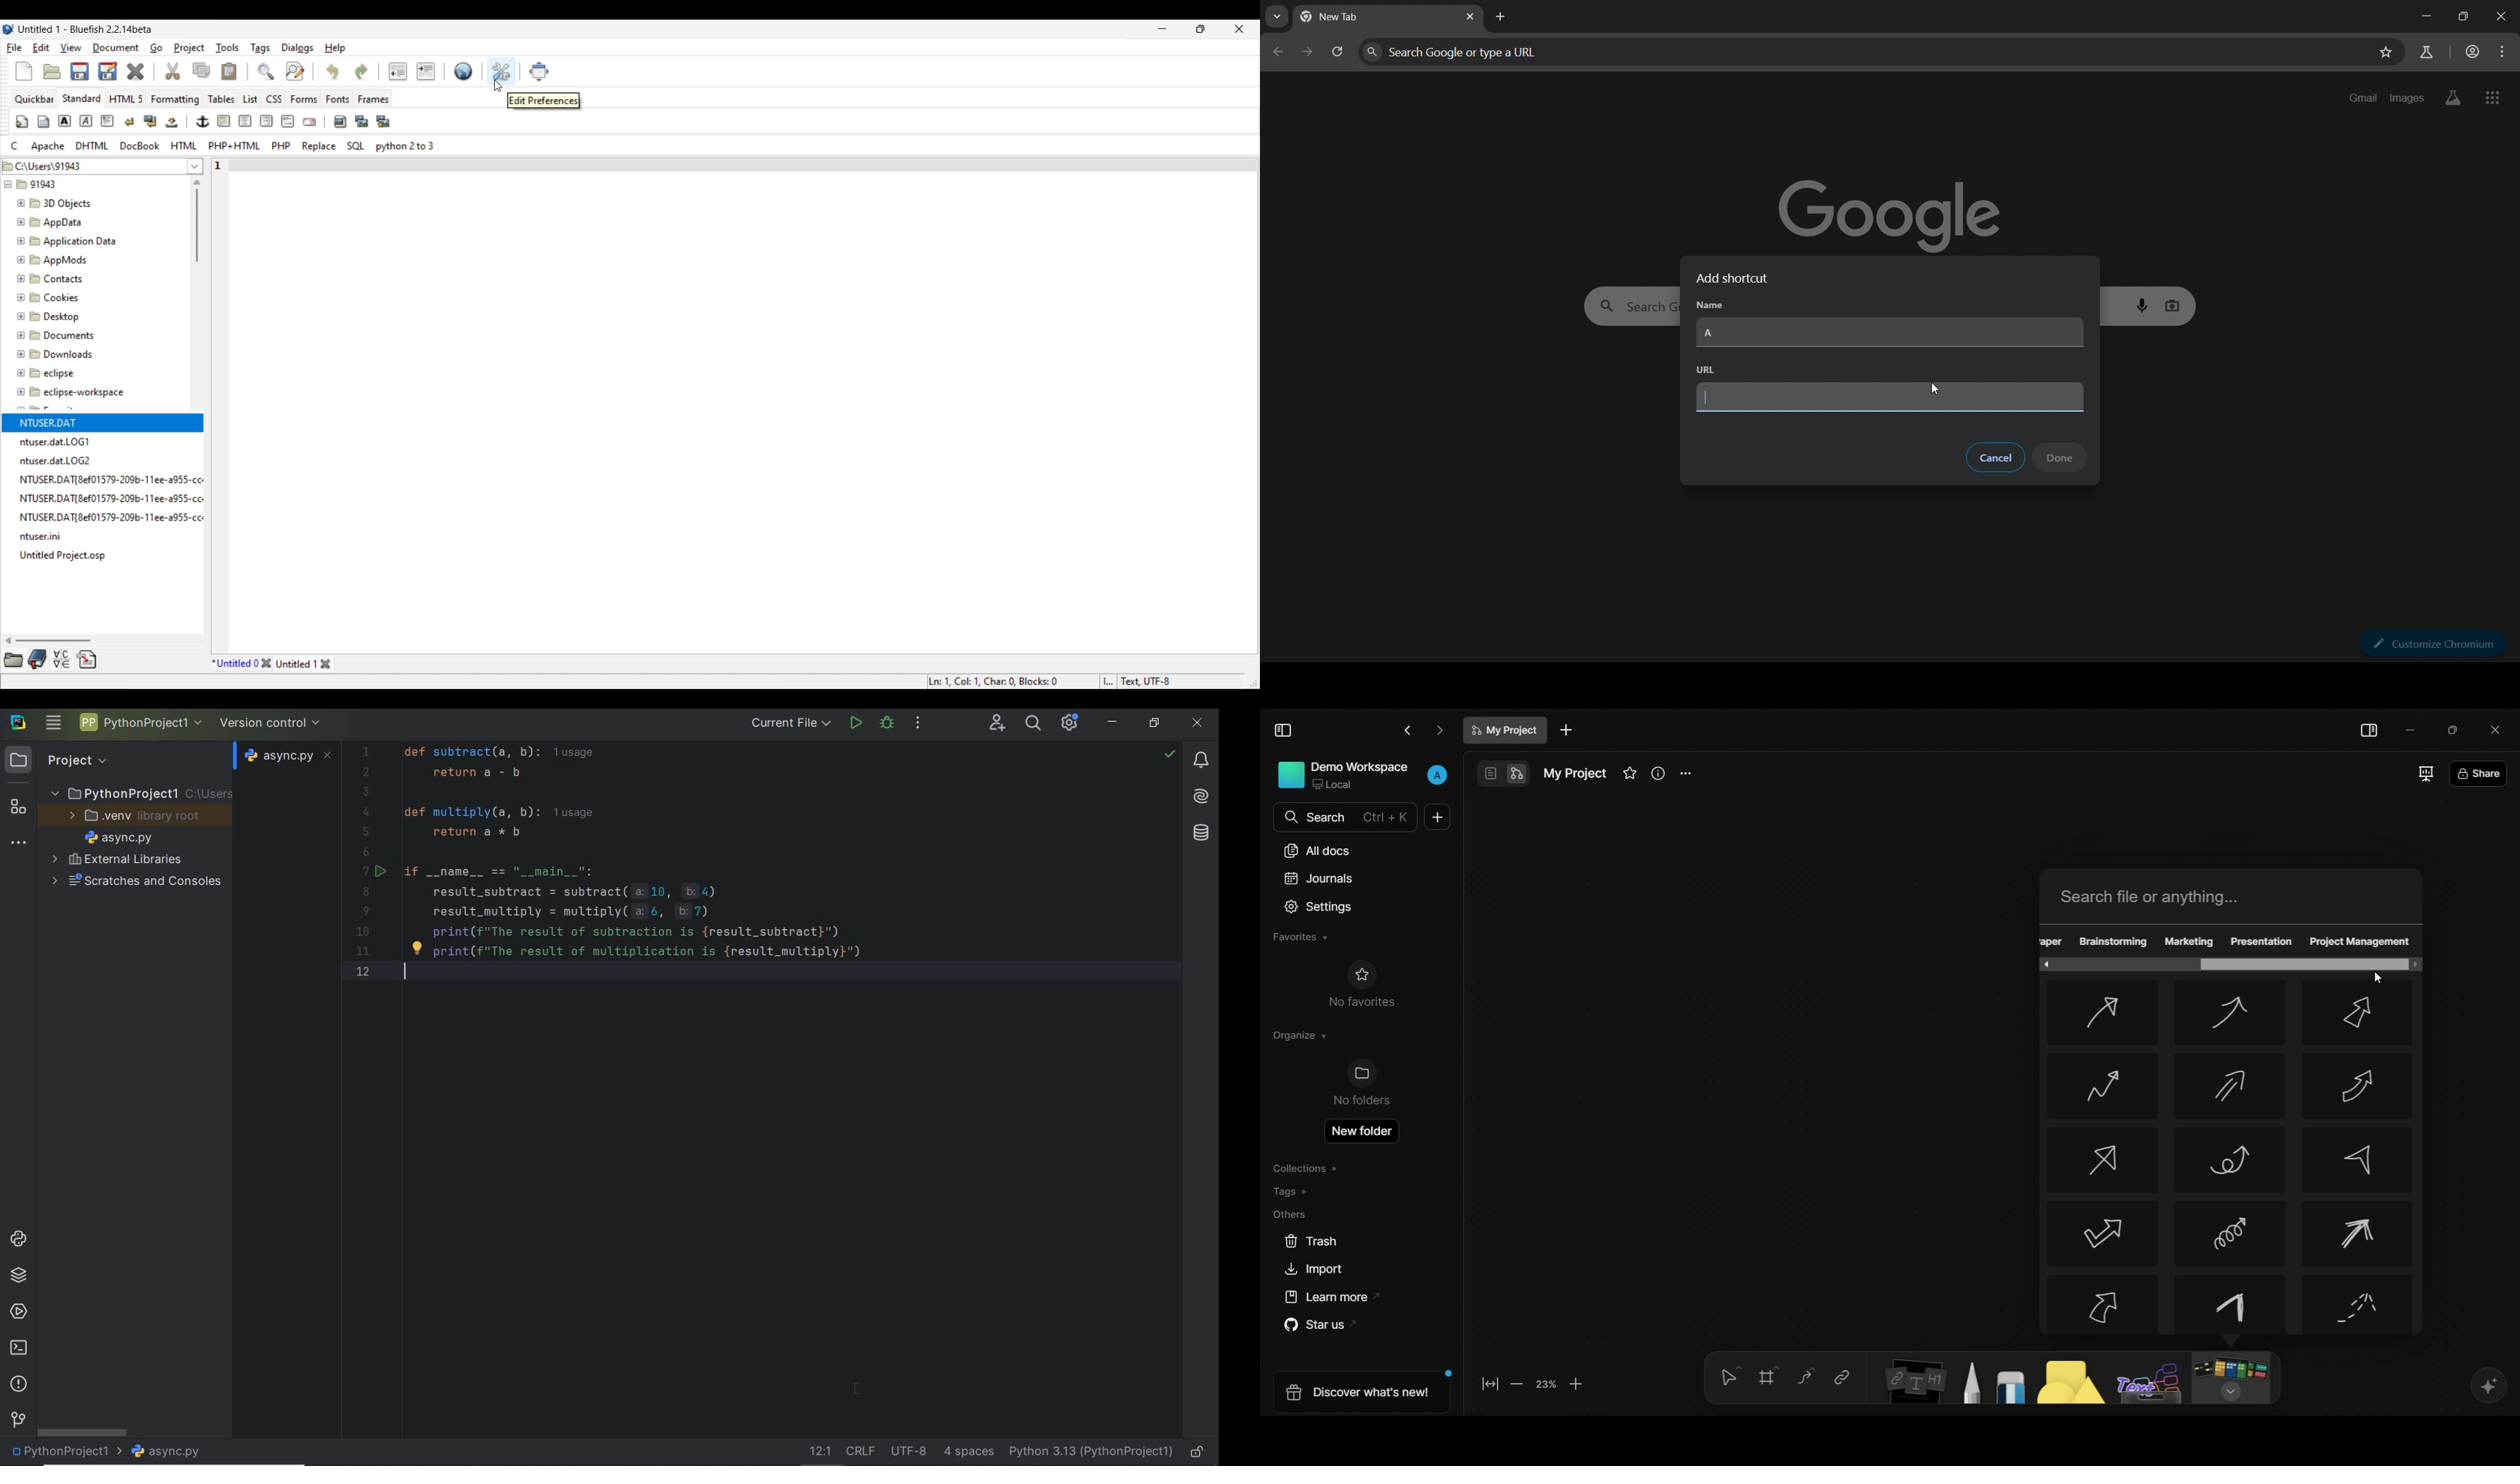  Describe the element at coordinates (2011, 1386) in the screenshot. I see `eraser` at that location.